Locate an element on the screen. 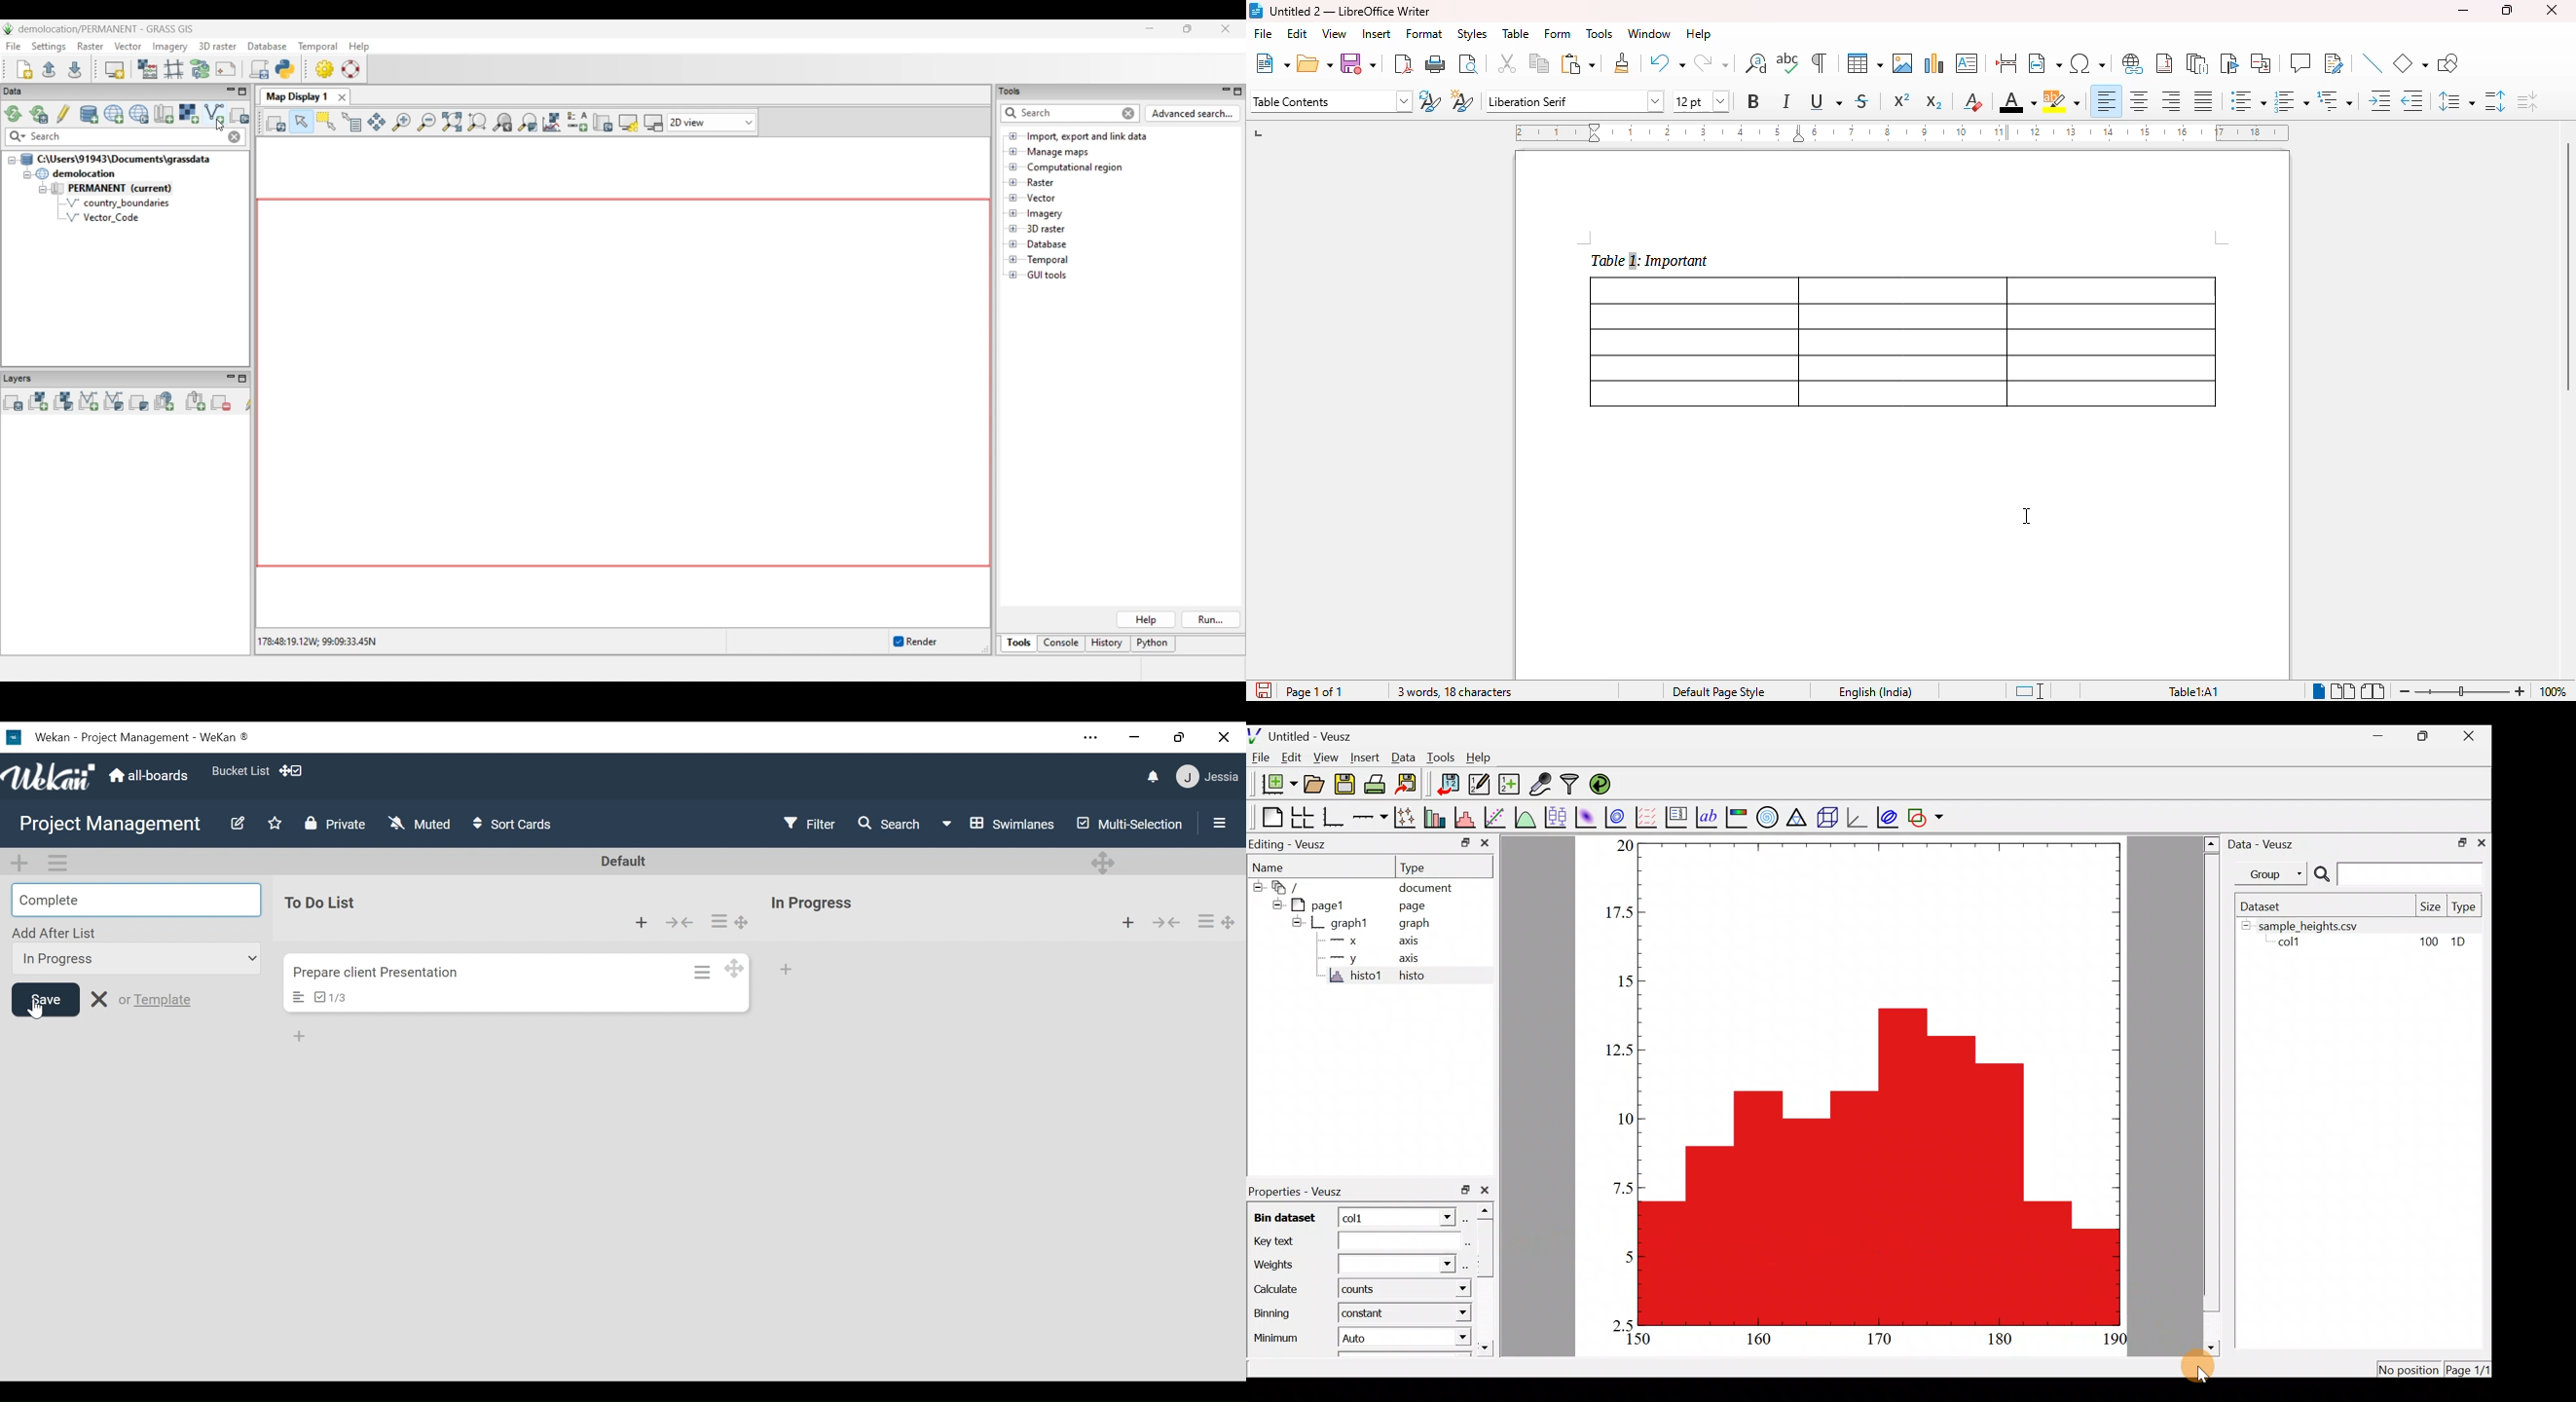  insert bookmark is located at coordinates (2230, 63).